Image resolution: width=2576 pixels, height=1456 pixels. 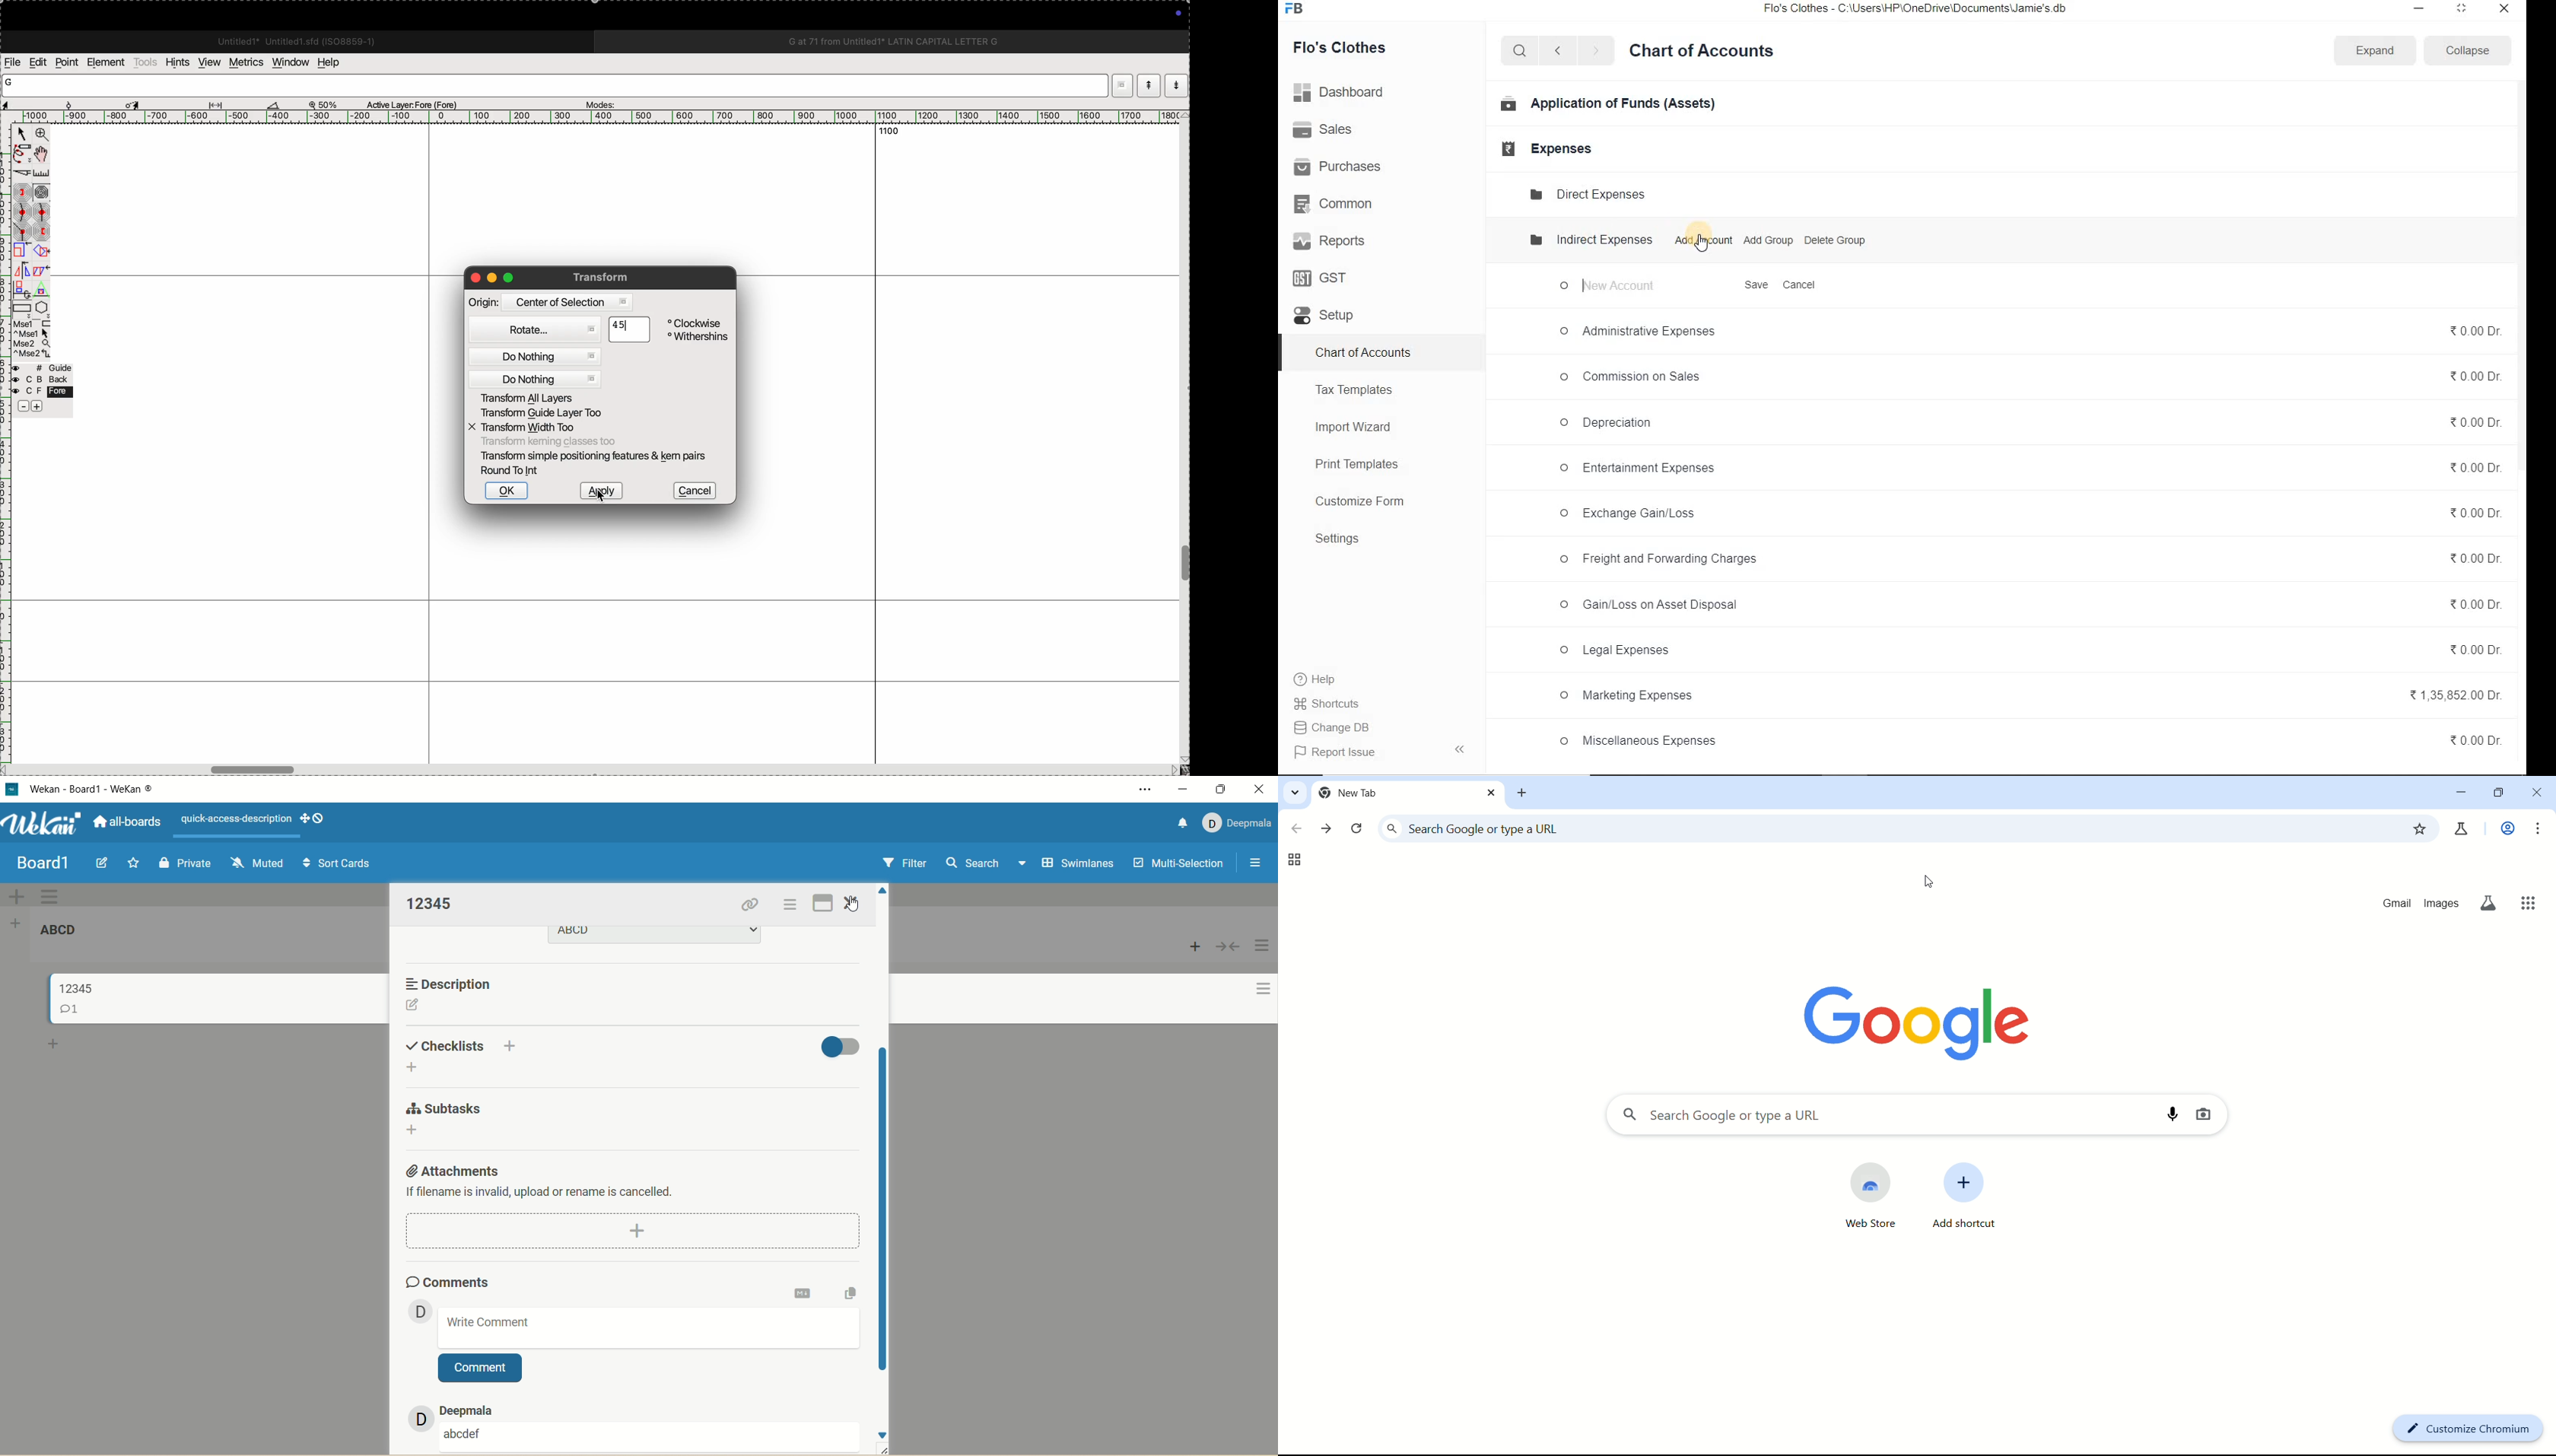 I want to click on Transform keming classes too, so click(x=566, y=441).